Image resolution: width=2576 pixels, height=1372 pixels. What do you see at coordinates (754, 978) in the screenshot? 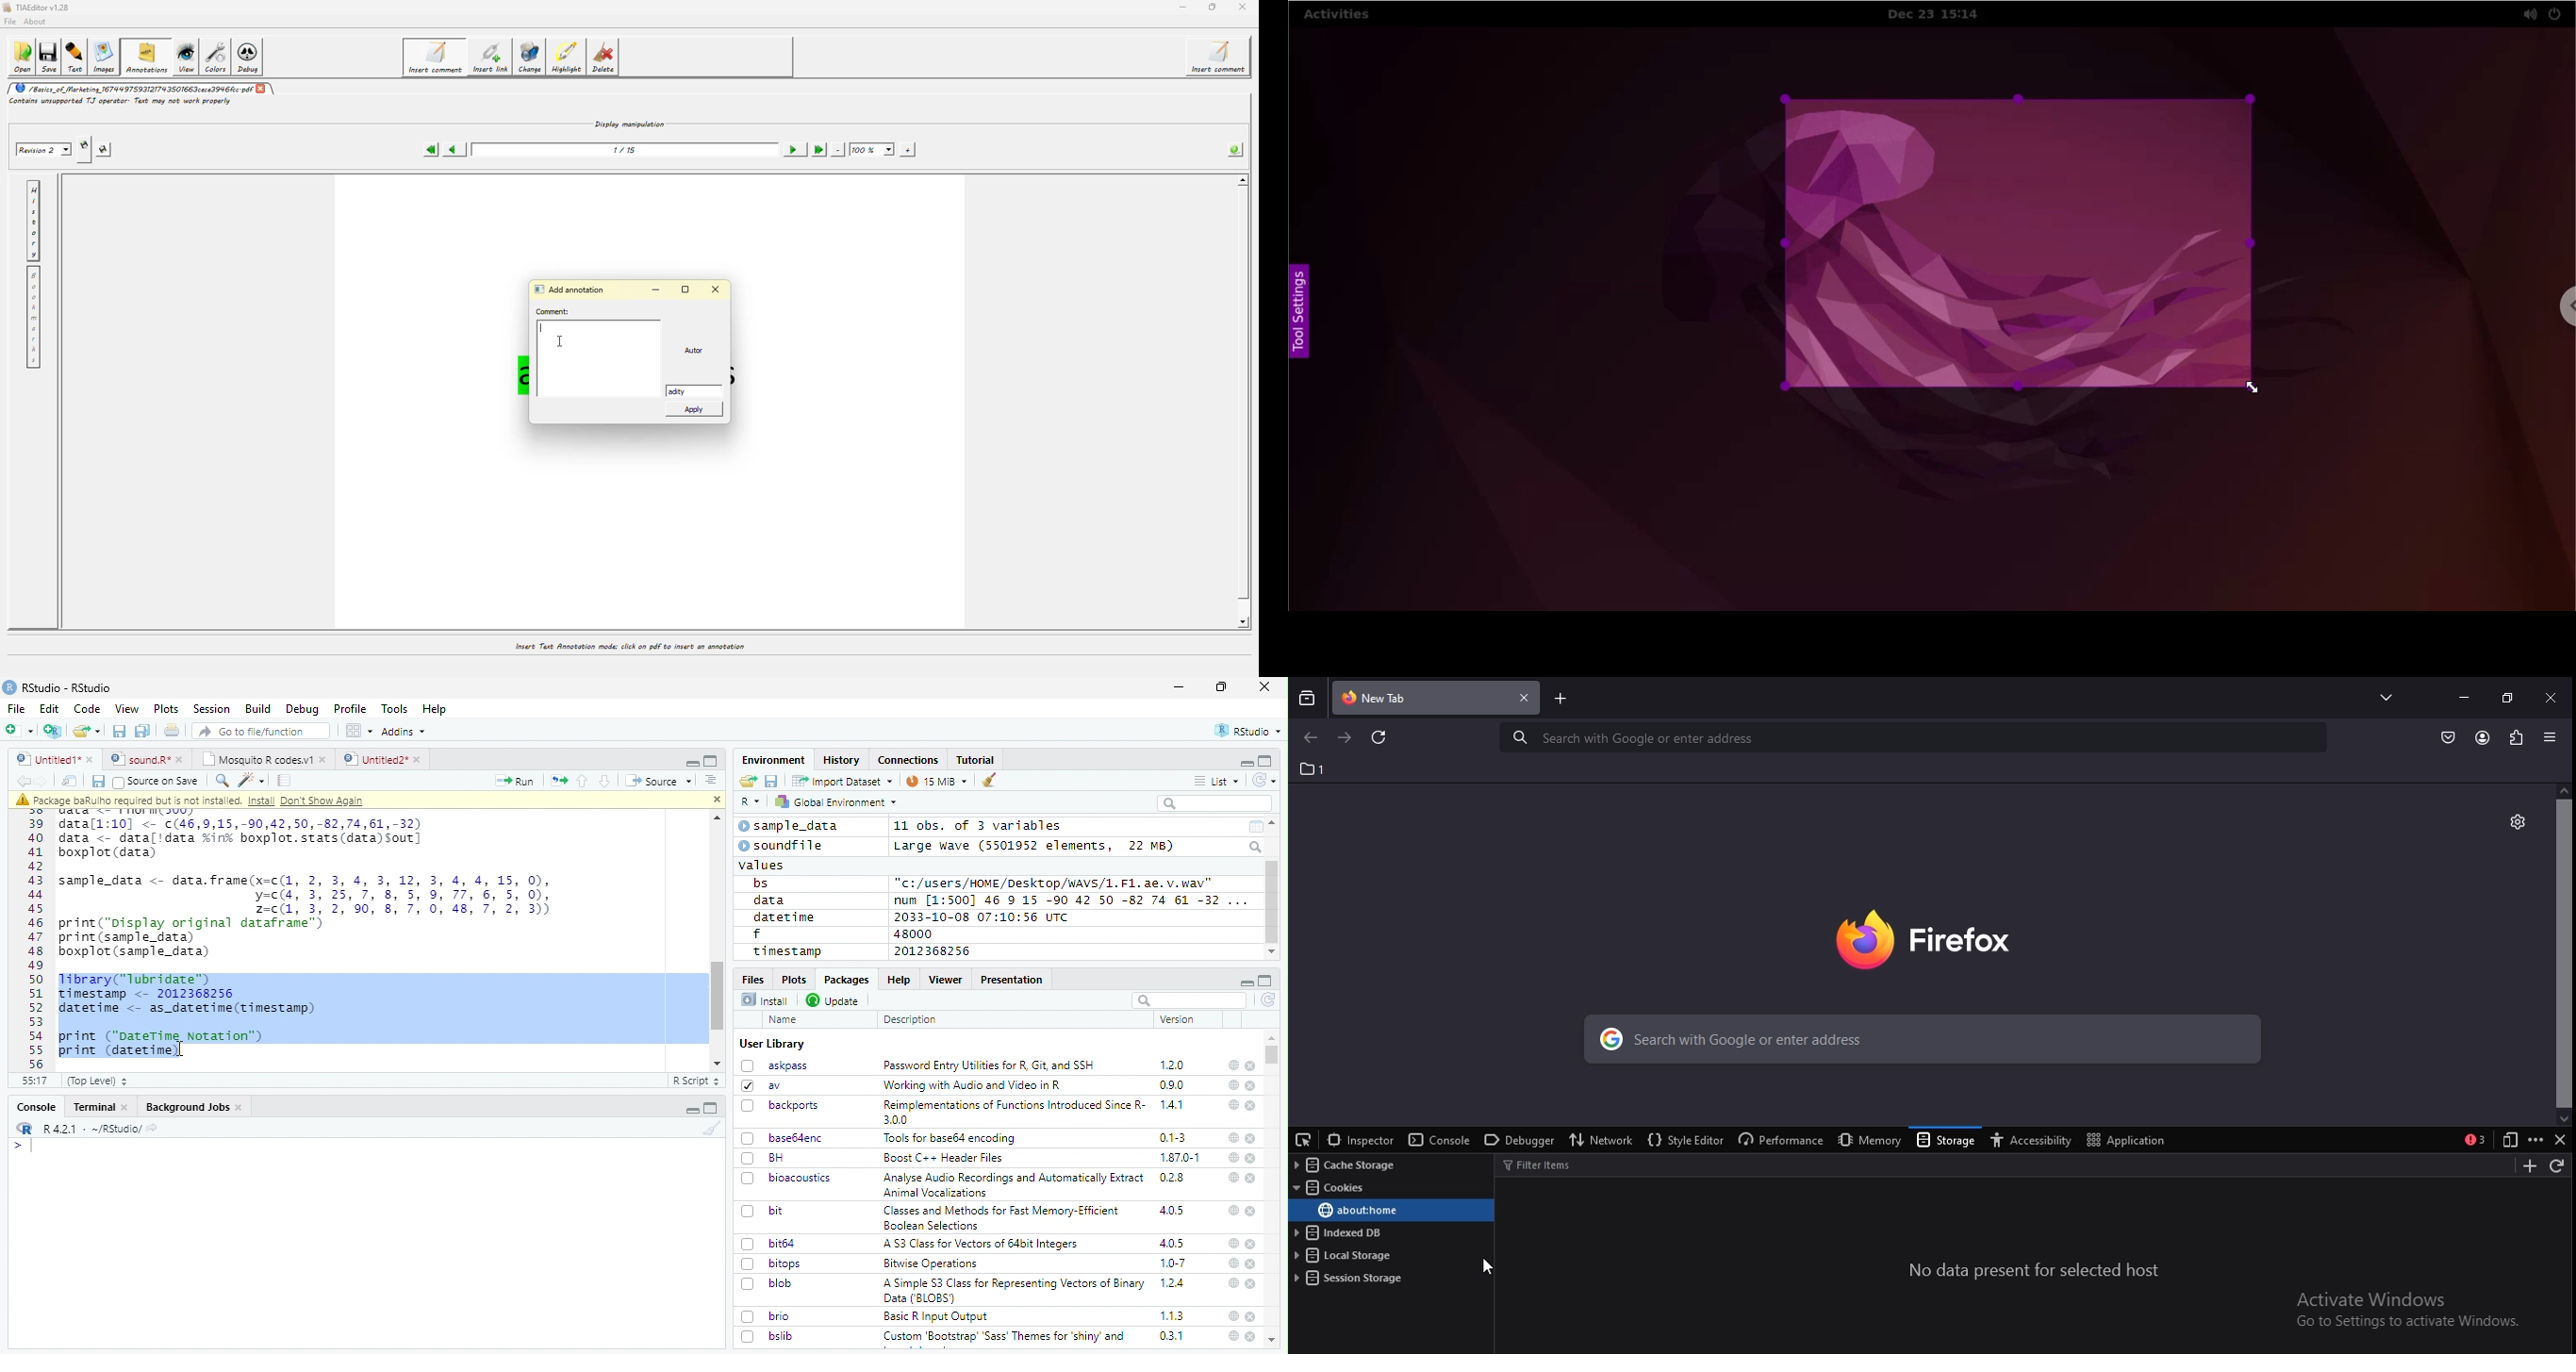
I see `Files` at bounding box center [754, 978].